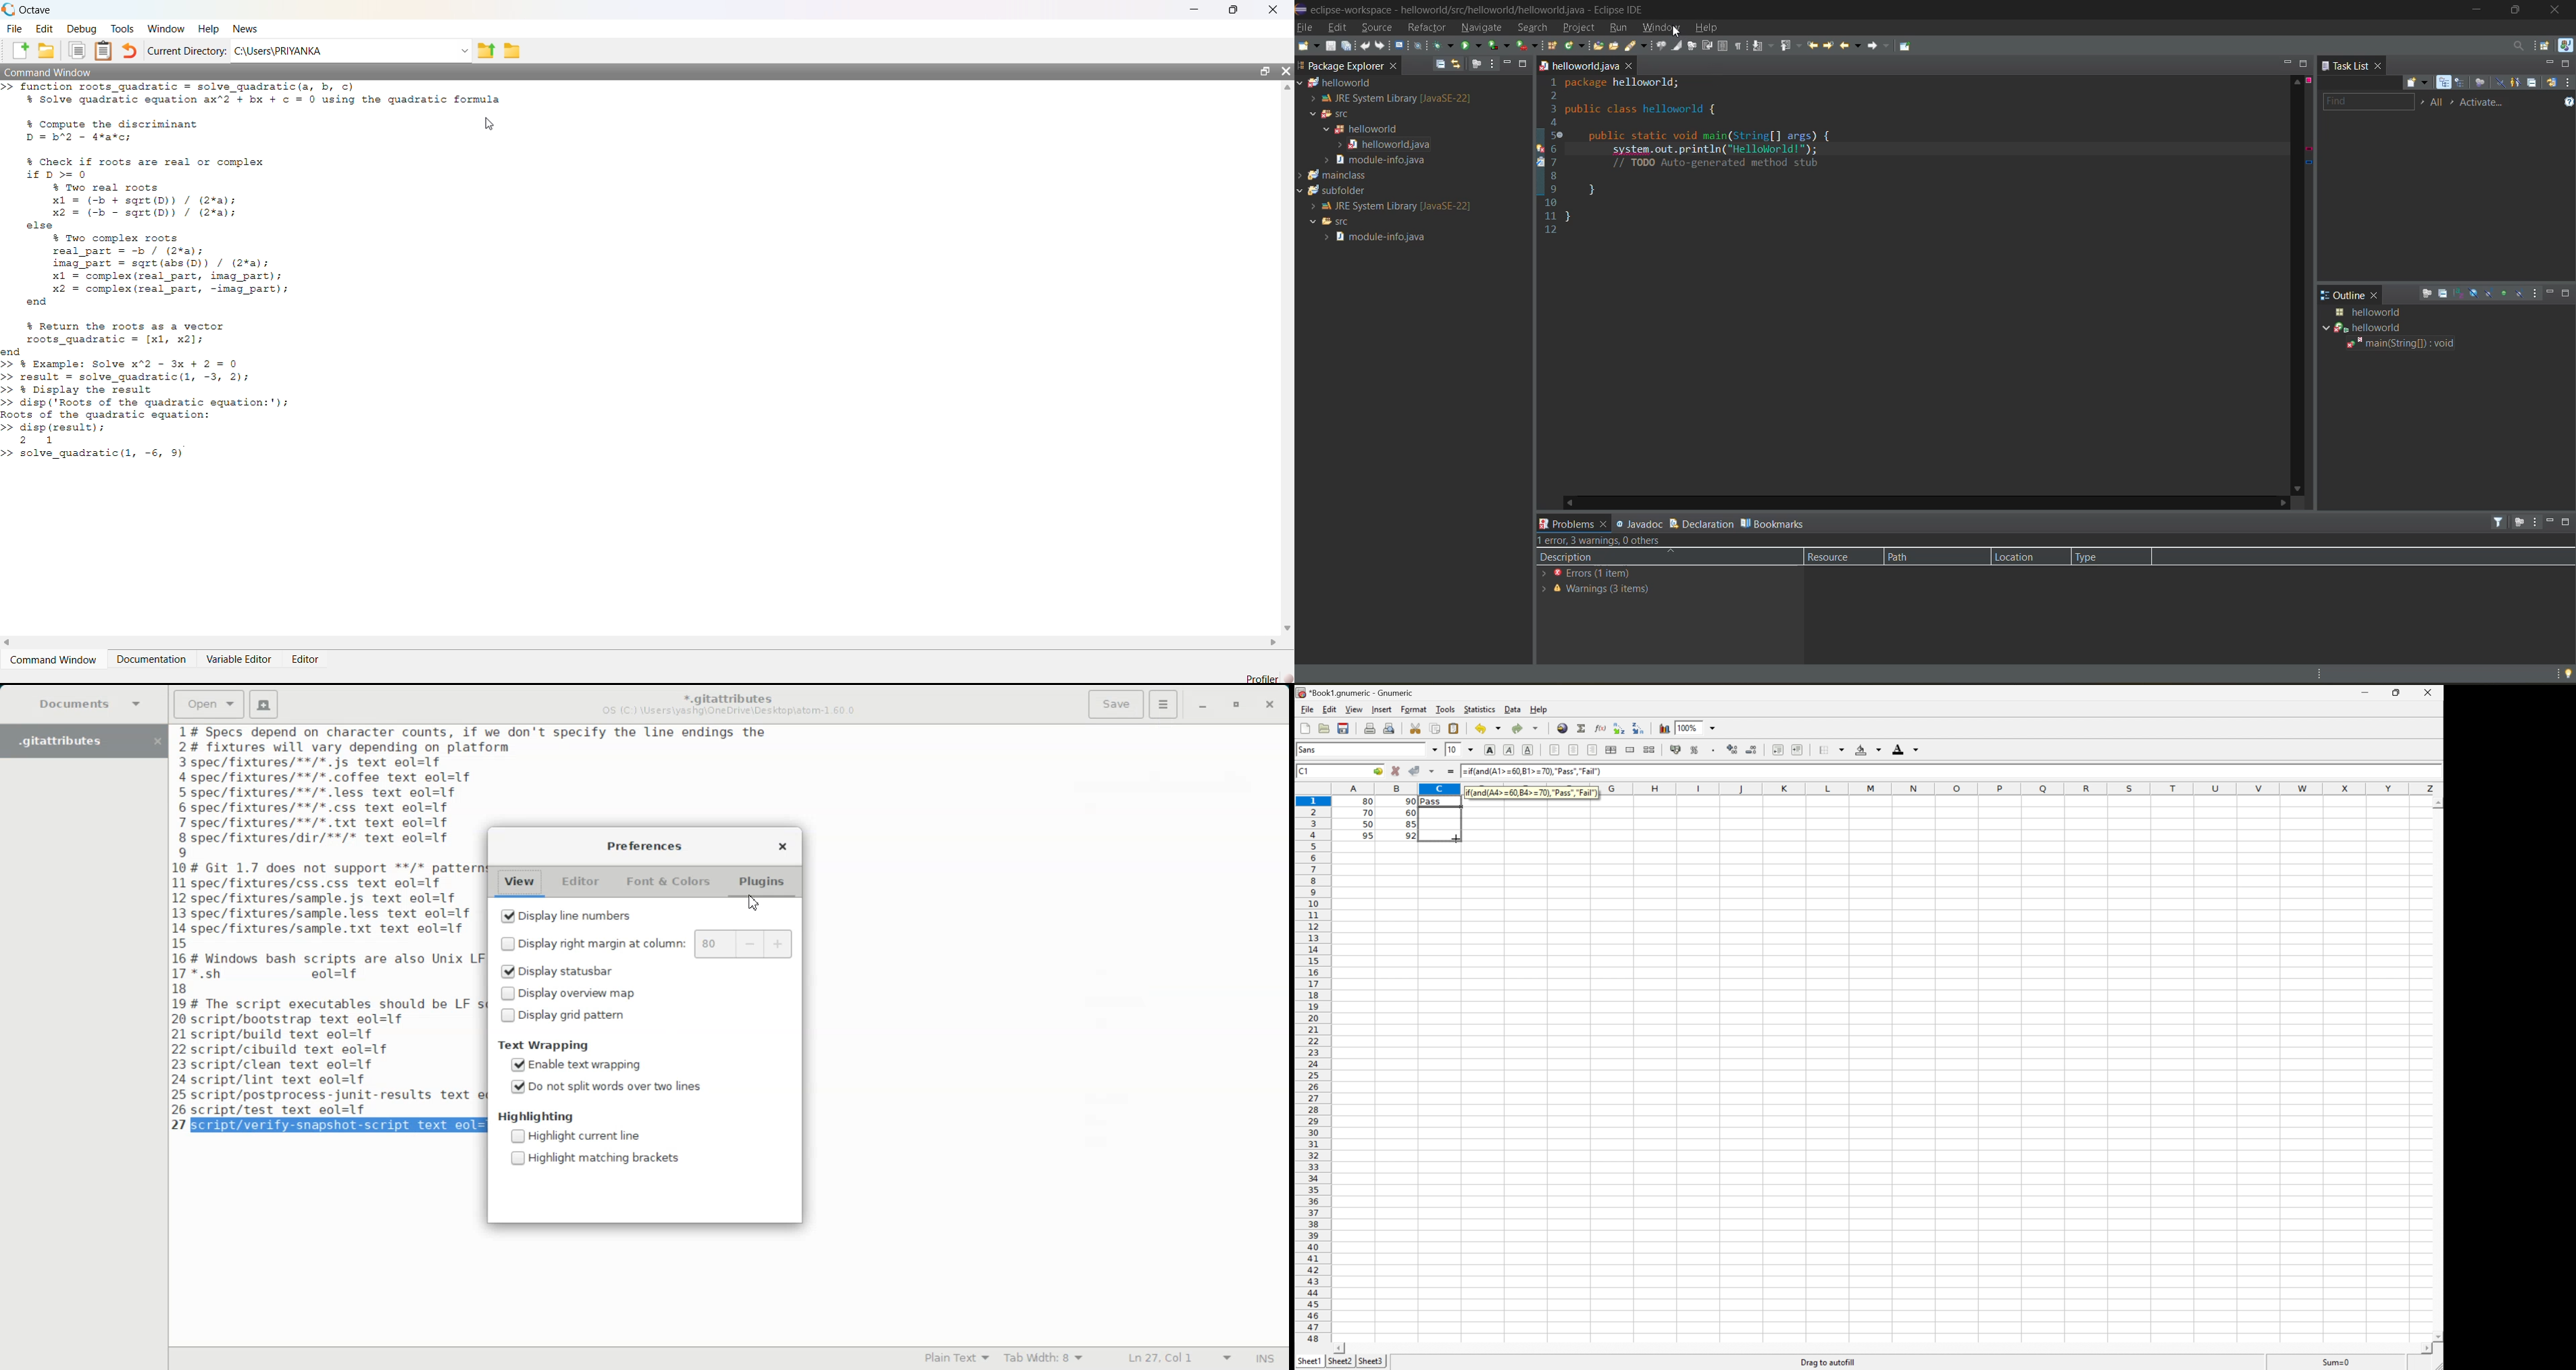  What do you see at coordinates (265, 704) in the screenshot?
I see `Create a new document` at bounding box center [265, 704].